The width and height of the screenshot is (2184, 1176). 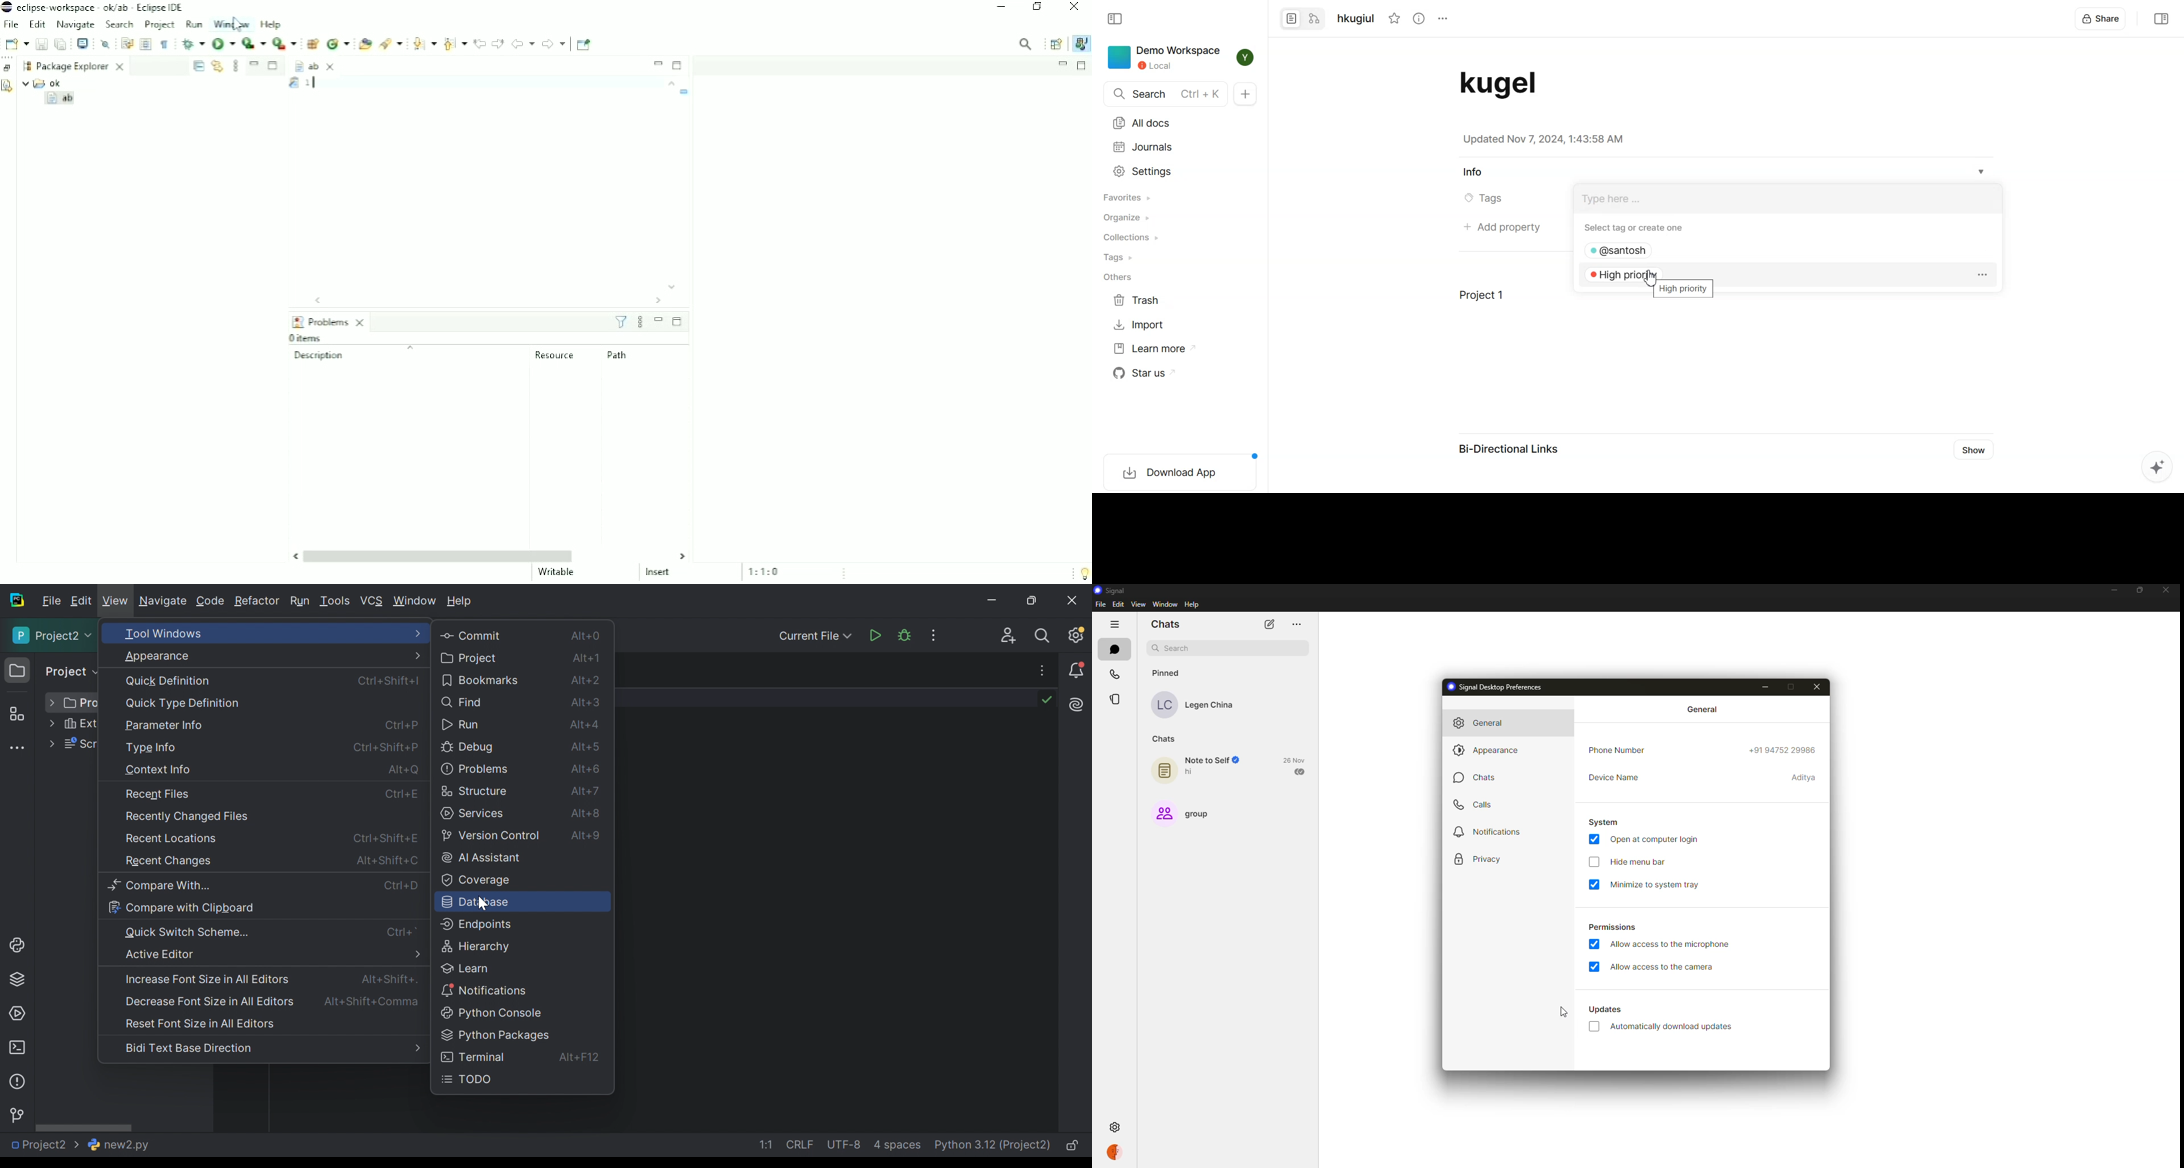 I want to click on hide tabs, so click(x=1116, y=625).